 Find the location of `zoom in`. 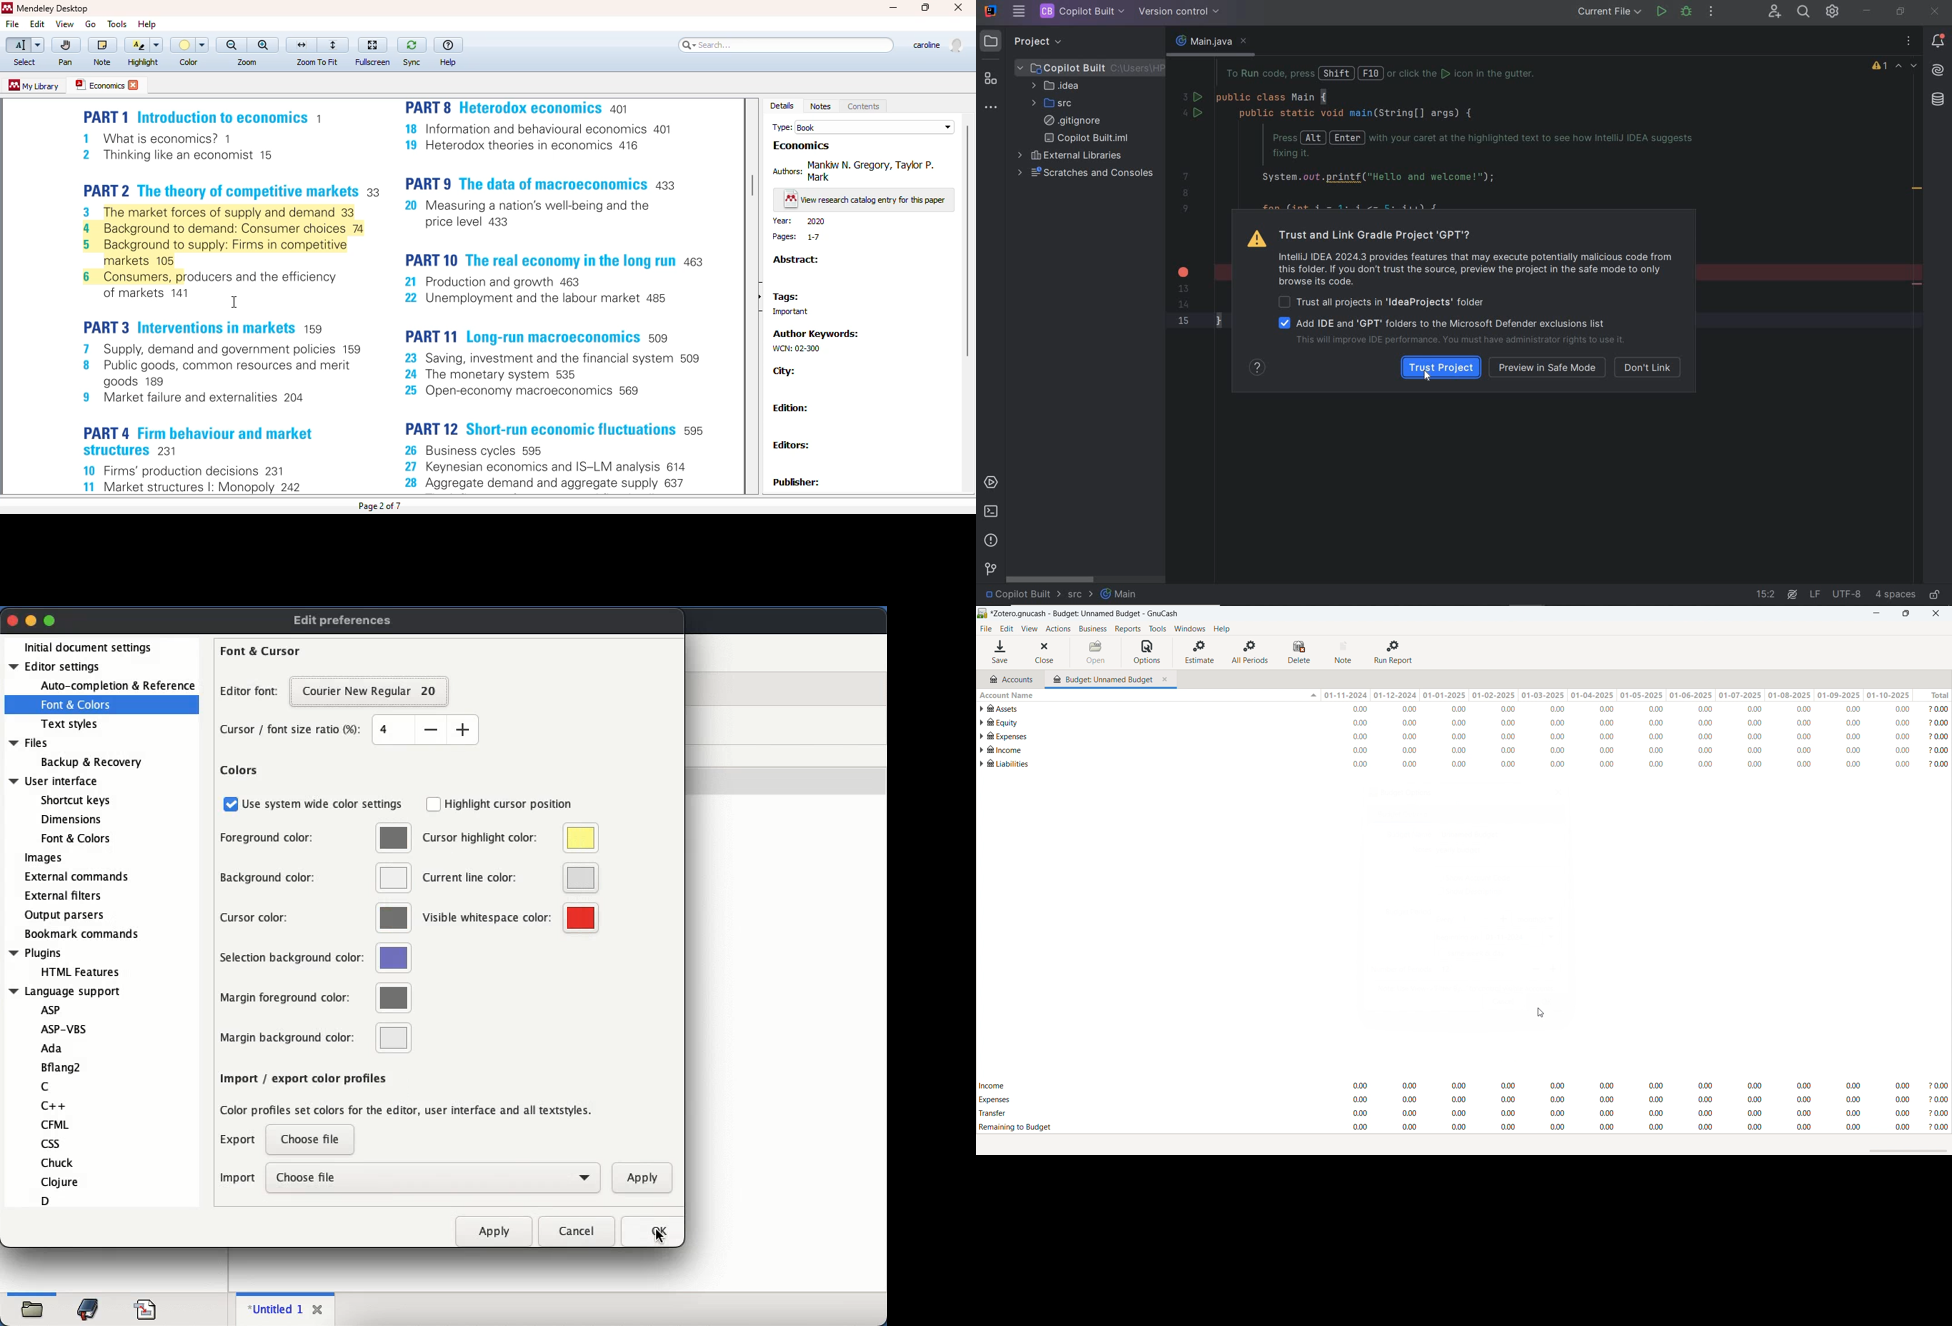

zoom in is located at coordinates (264, 45).